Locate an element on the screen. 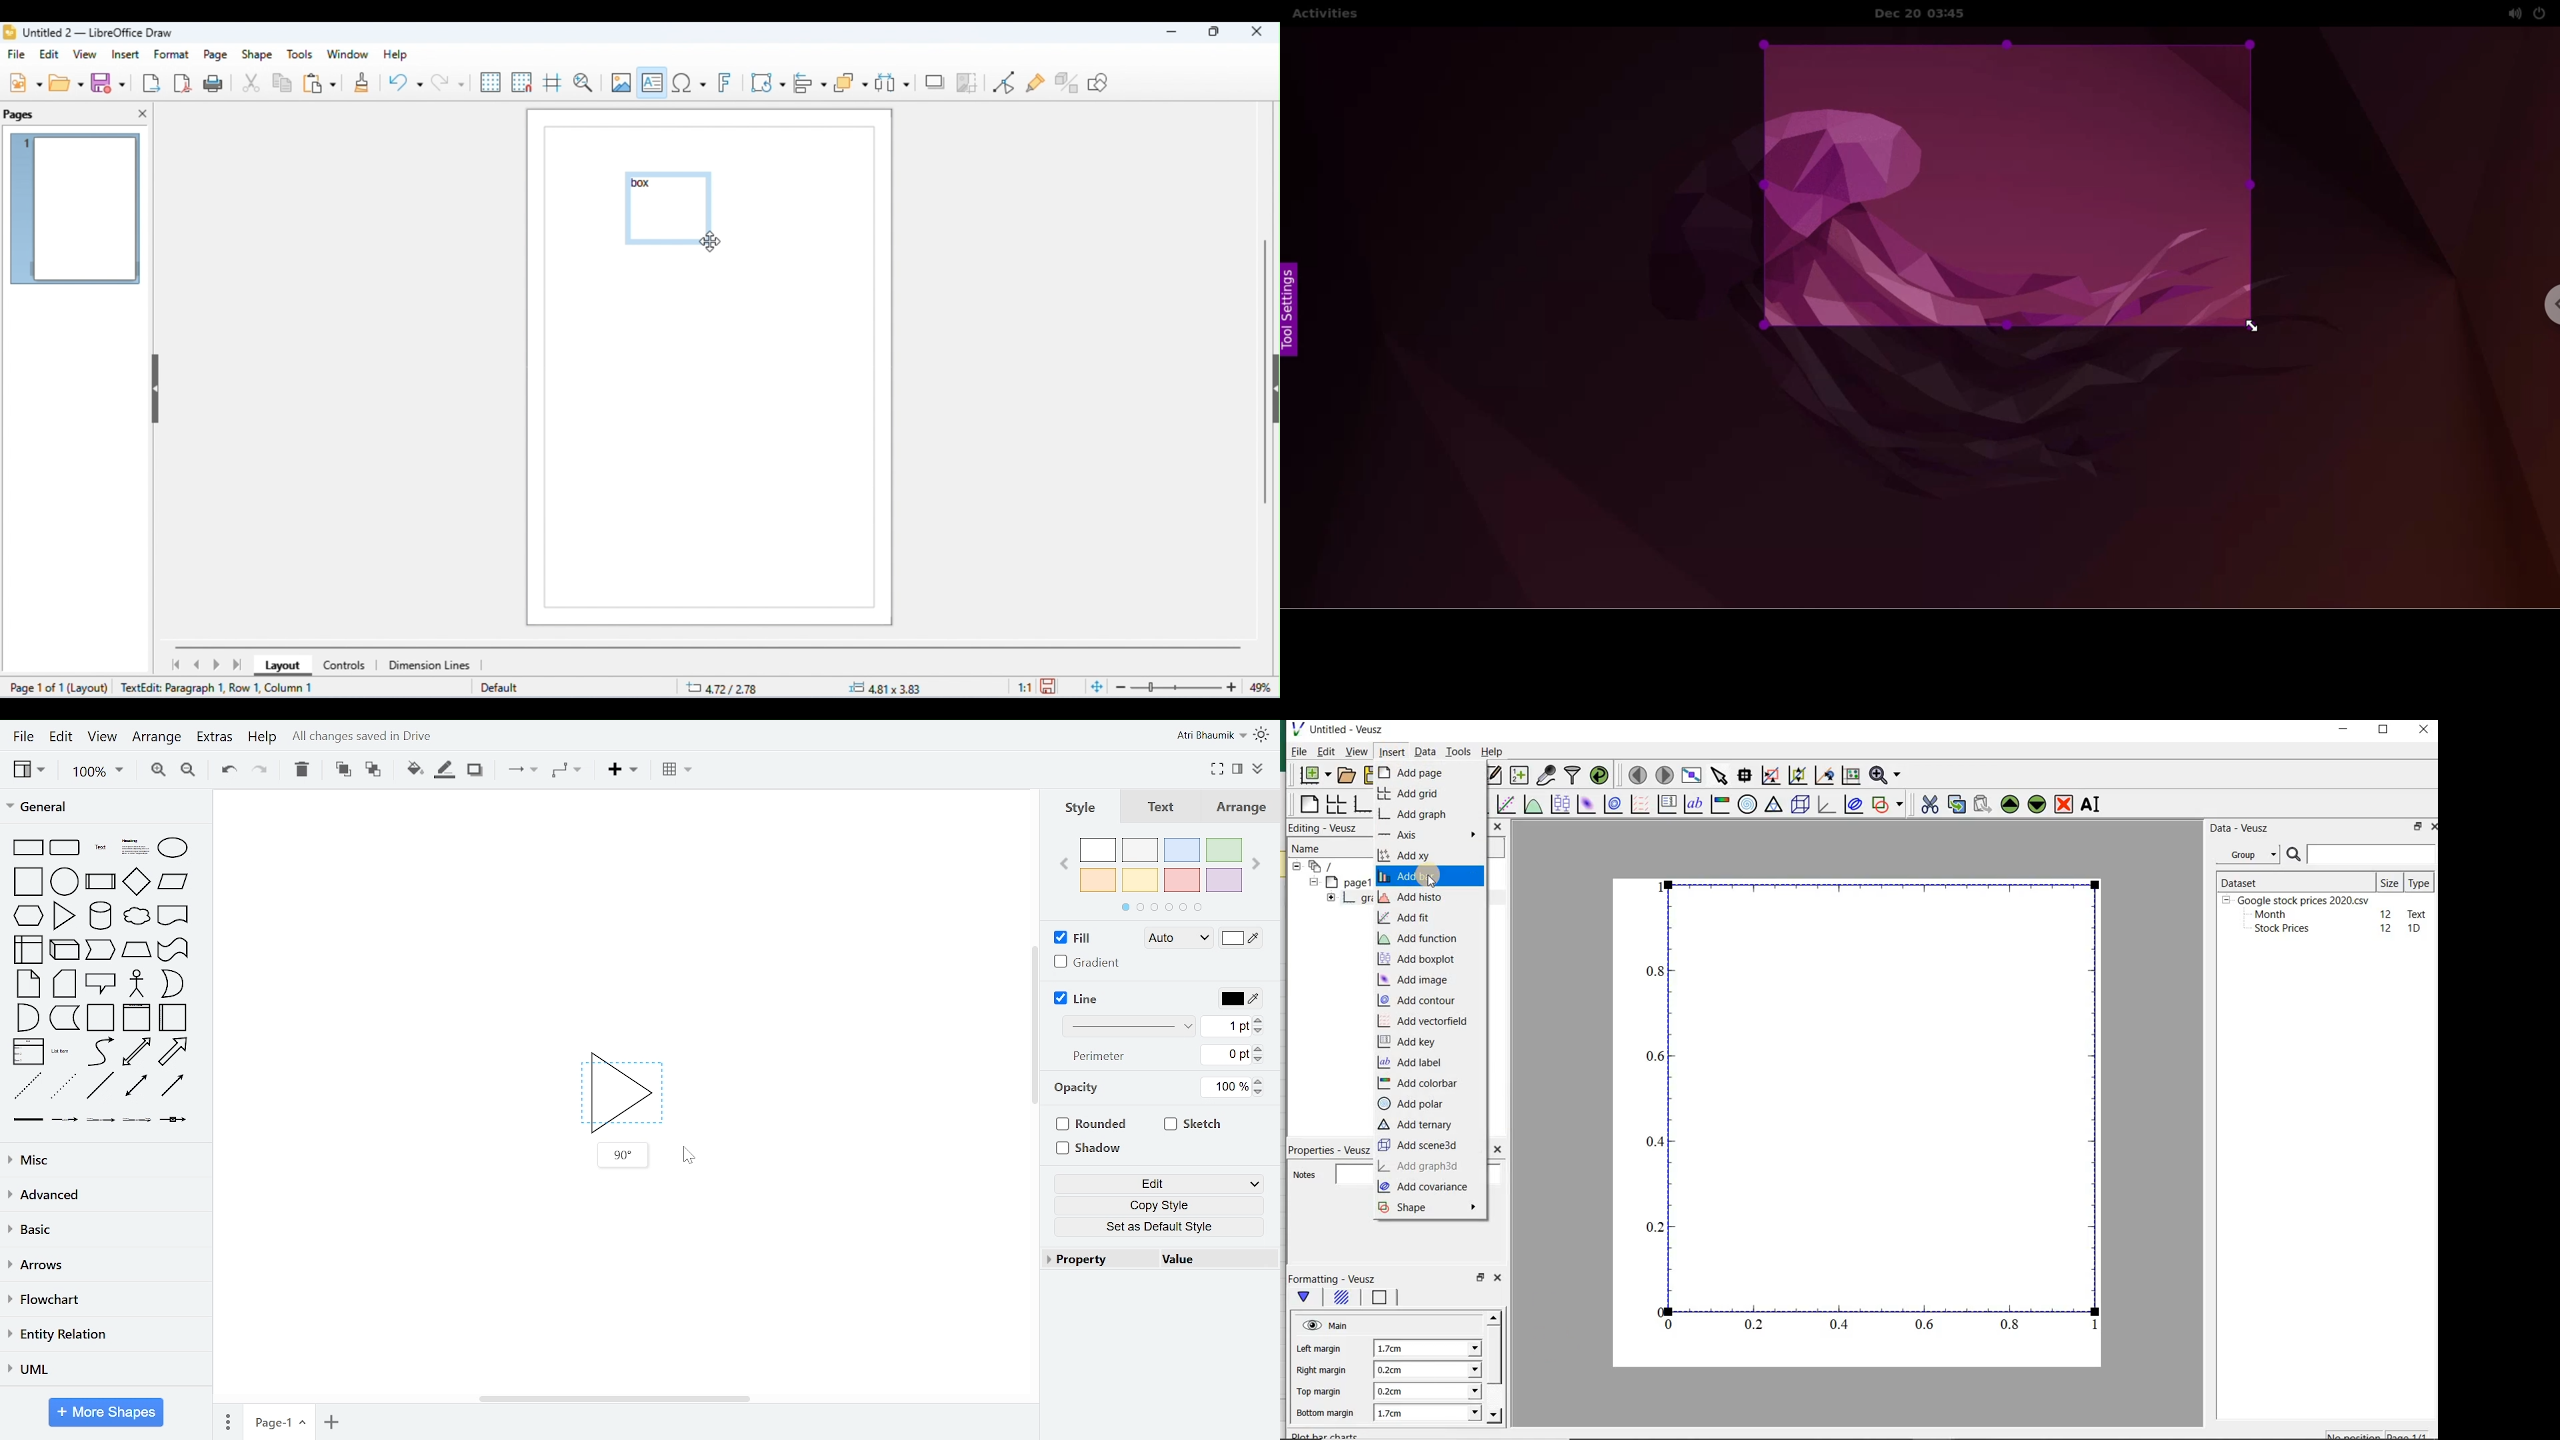  hide is located at coordinates (153, 385).